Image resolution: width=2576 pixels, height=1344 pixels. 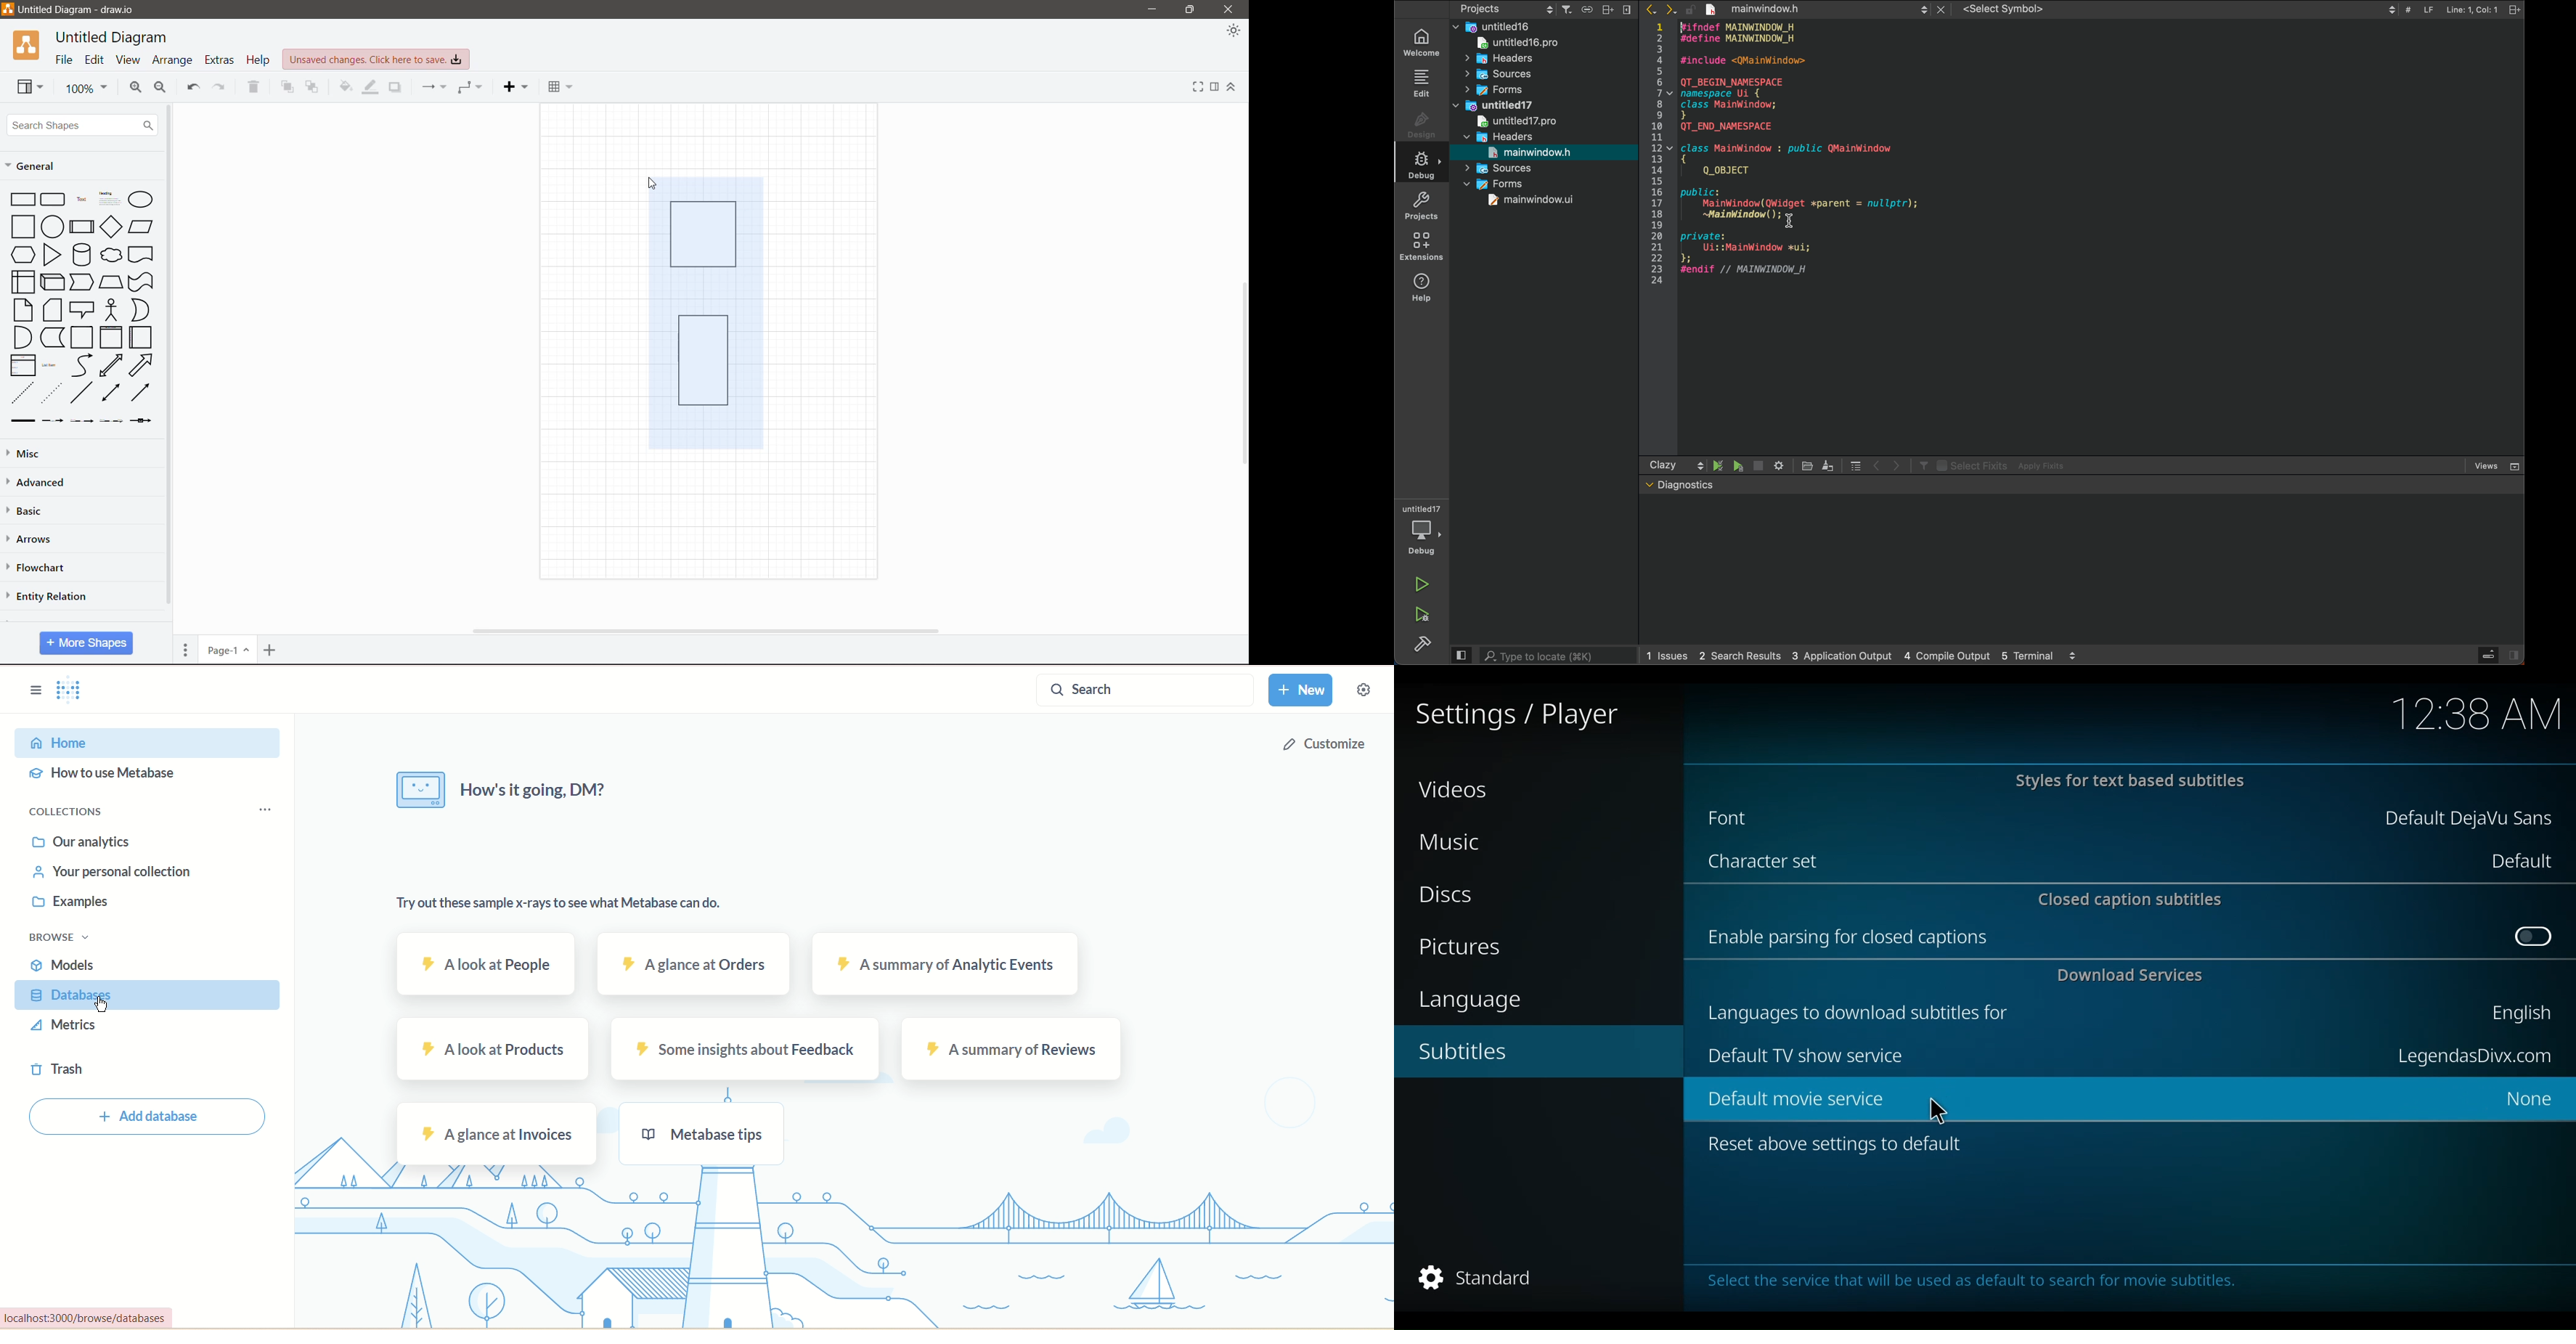 I want to click on Advanced, so click(x=44, y=483).